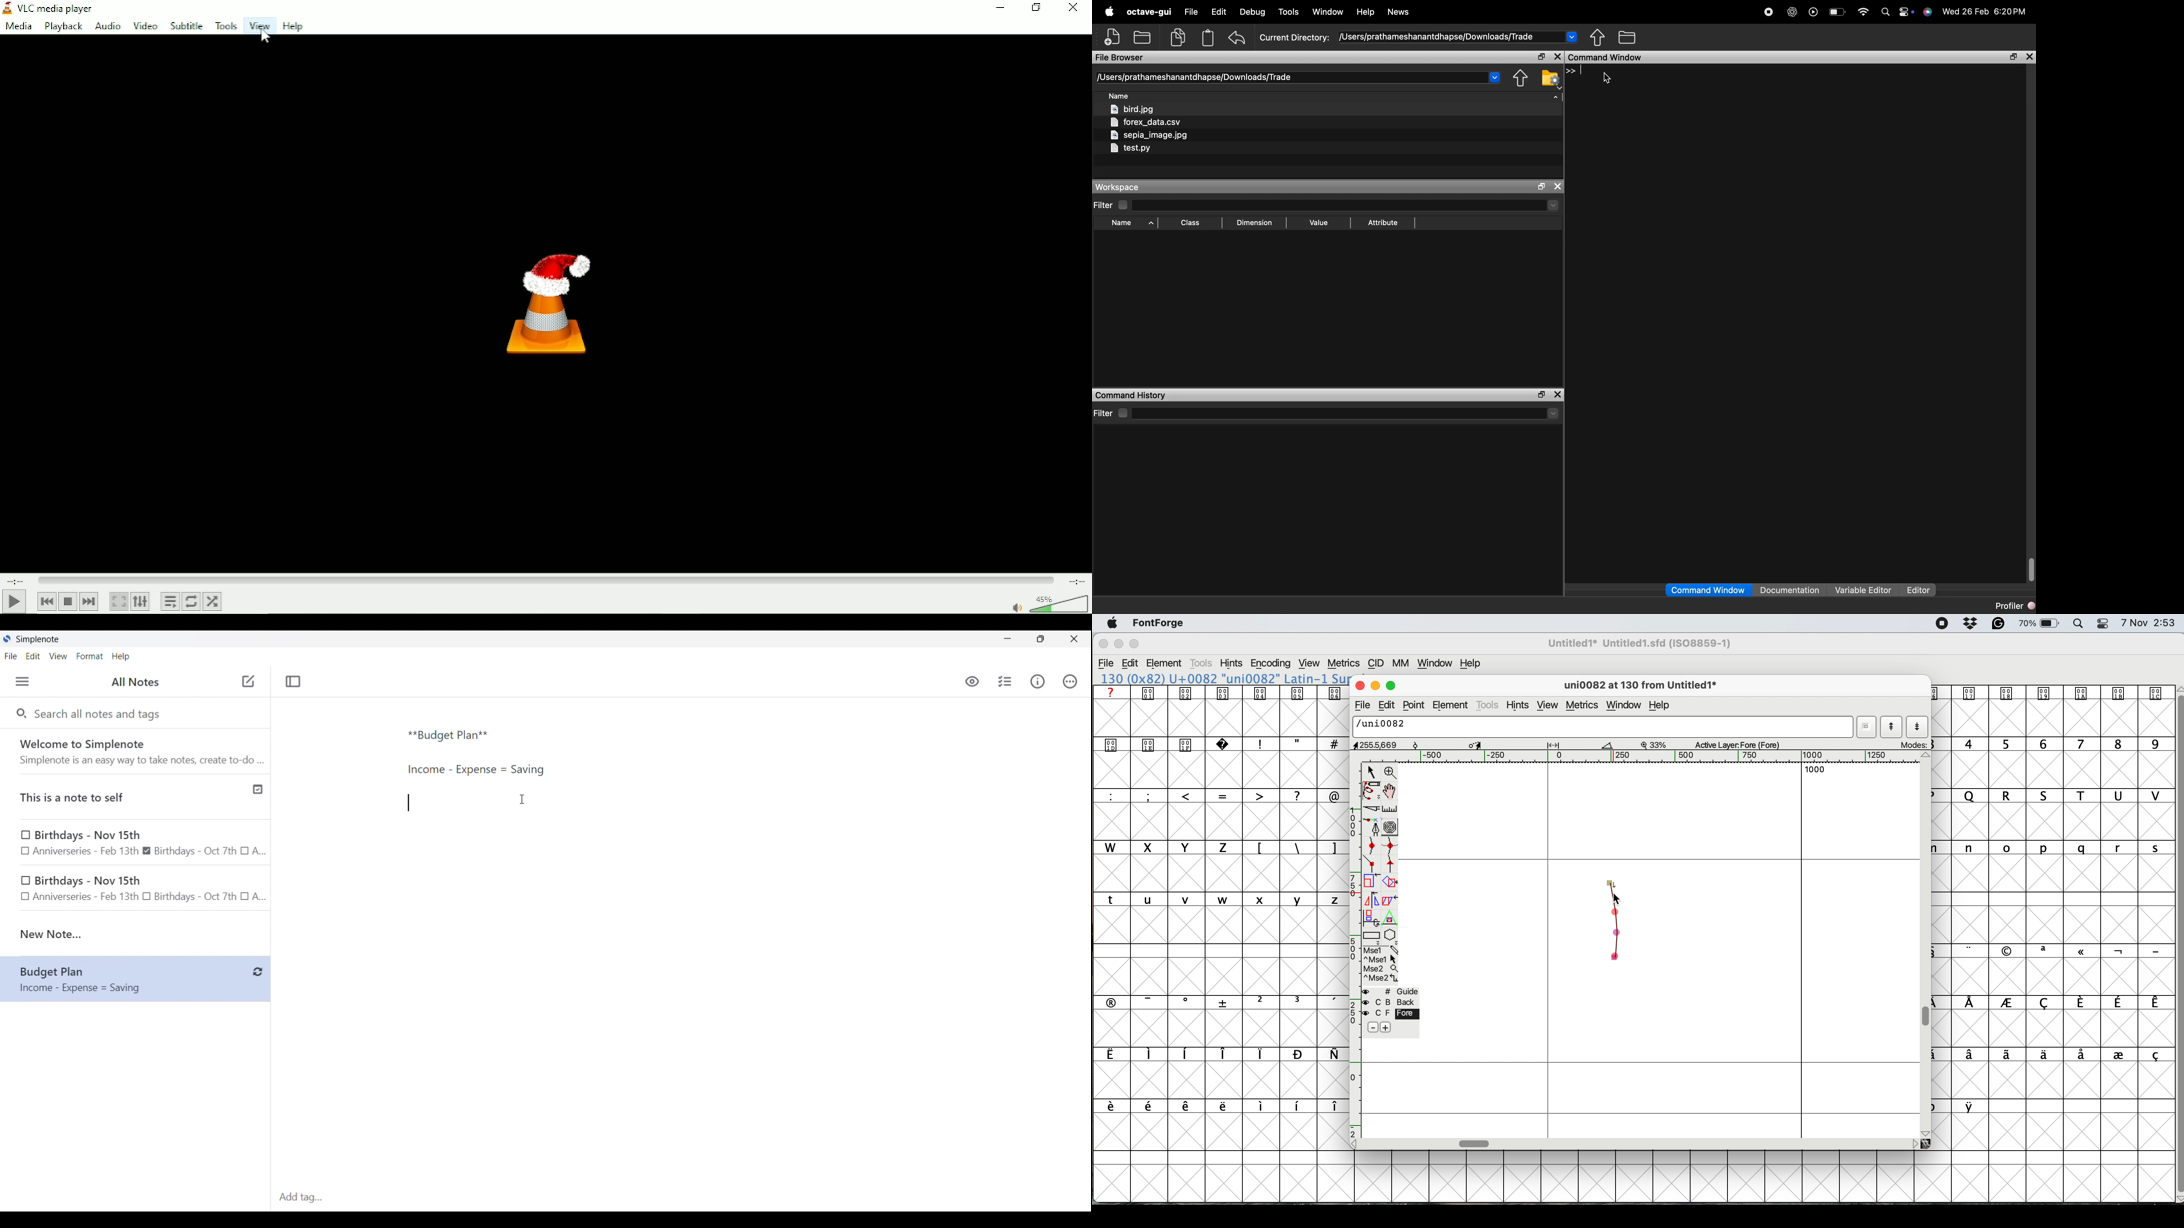 Image resolution: width=2184 pixels, height=1232 pixels. I want to click on Click to type in tags, so click(681, 1198).